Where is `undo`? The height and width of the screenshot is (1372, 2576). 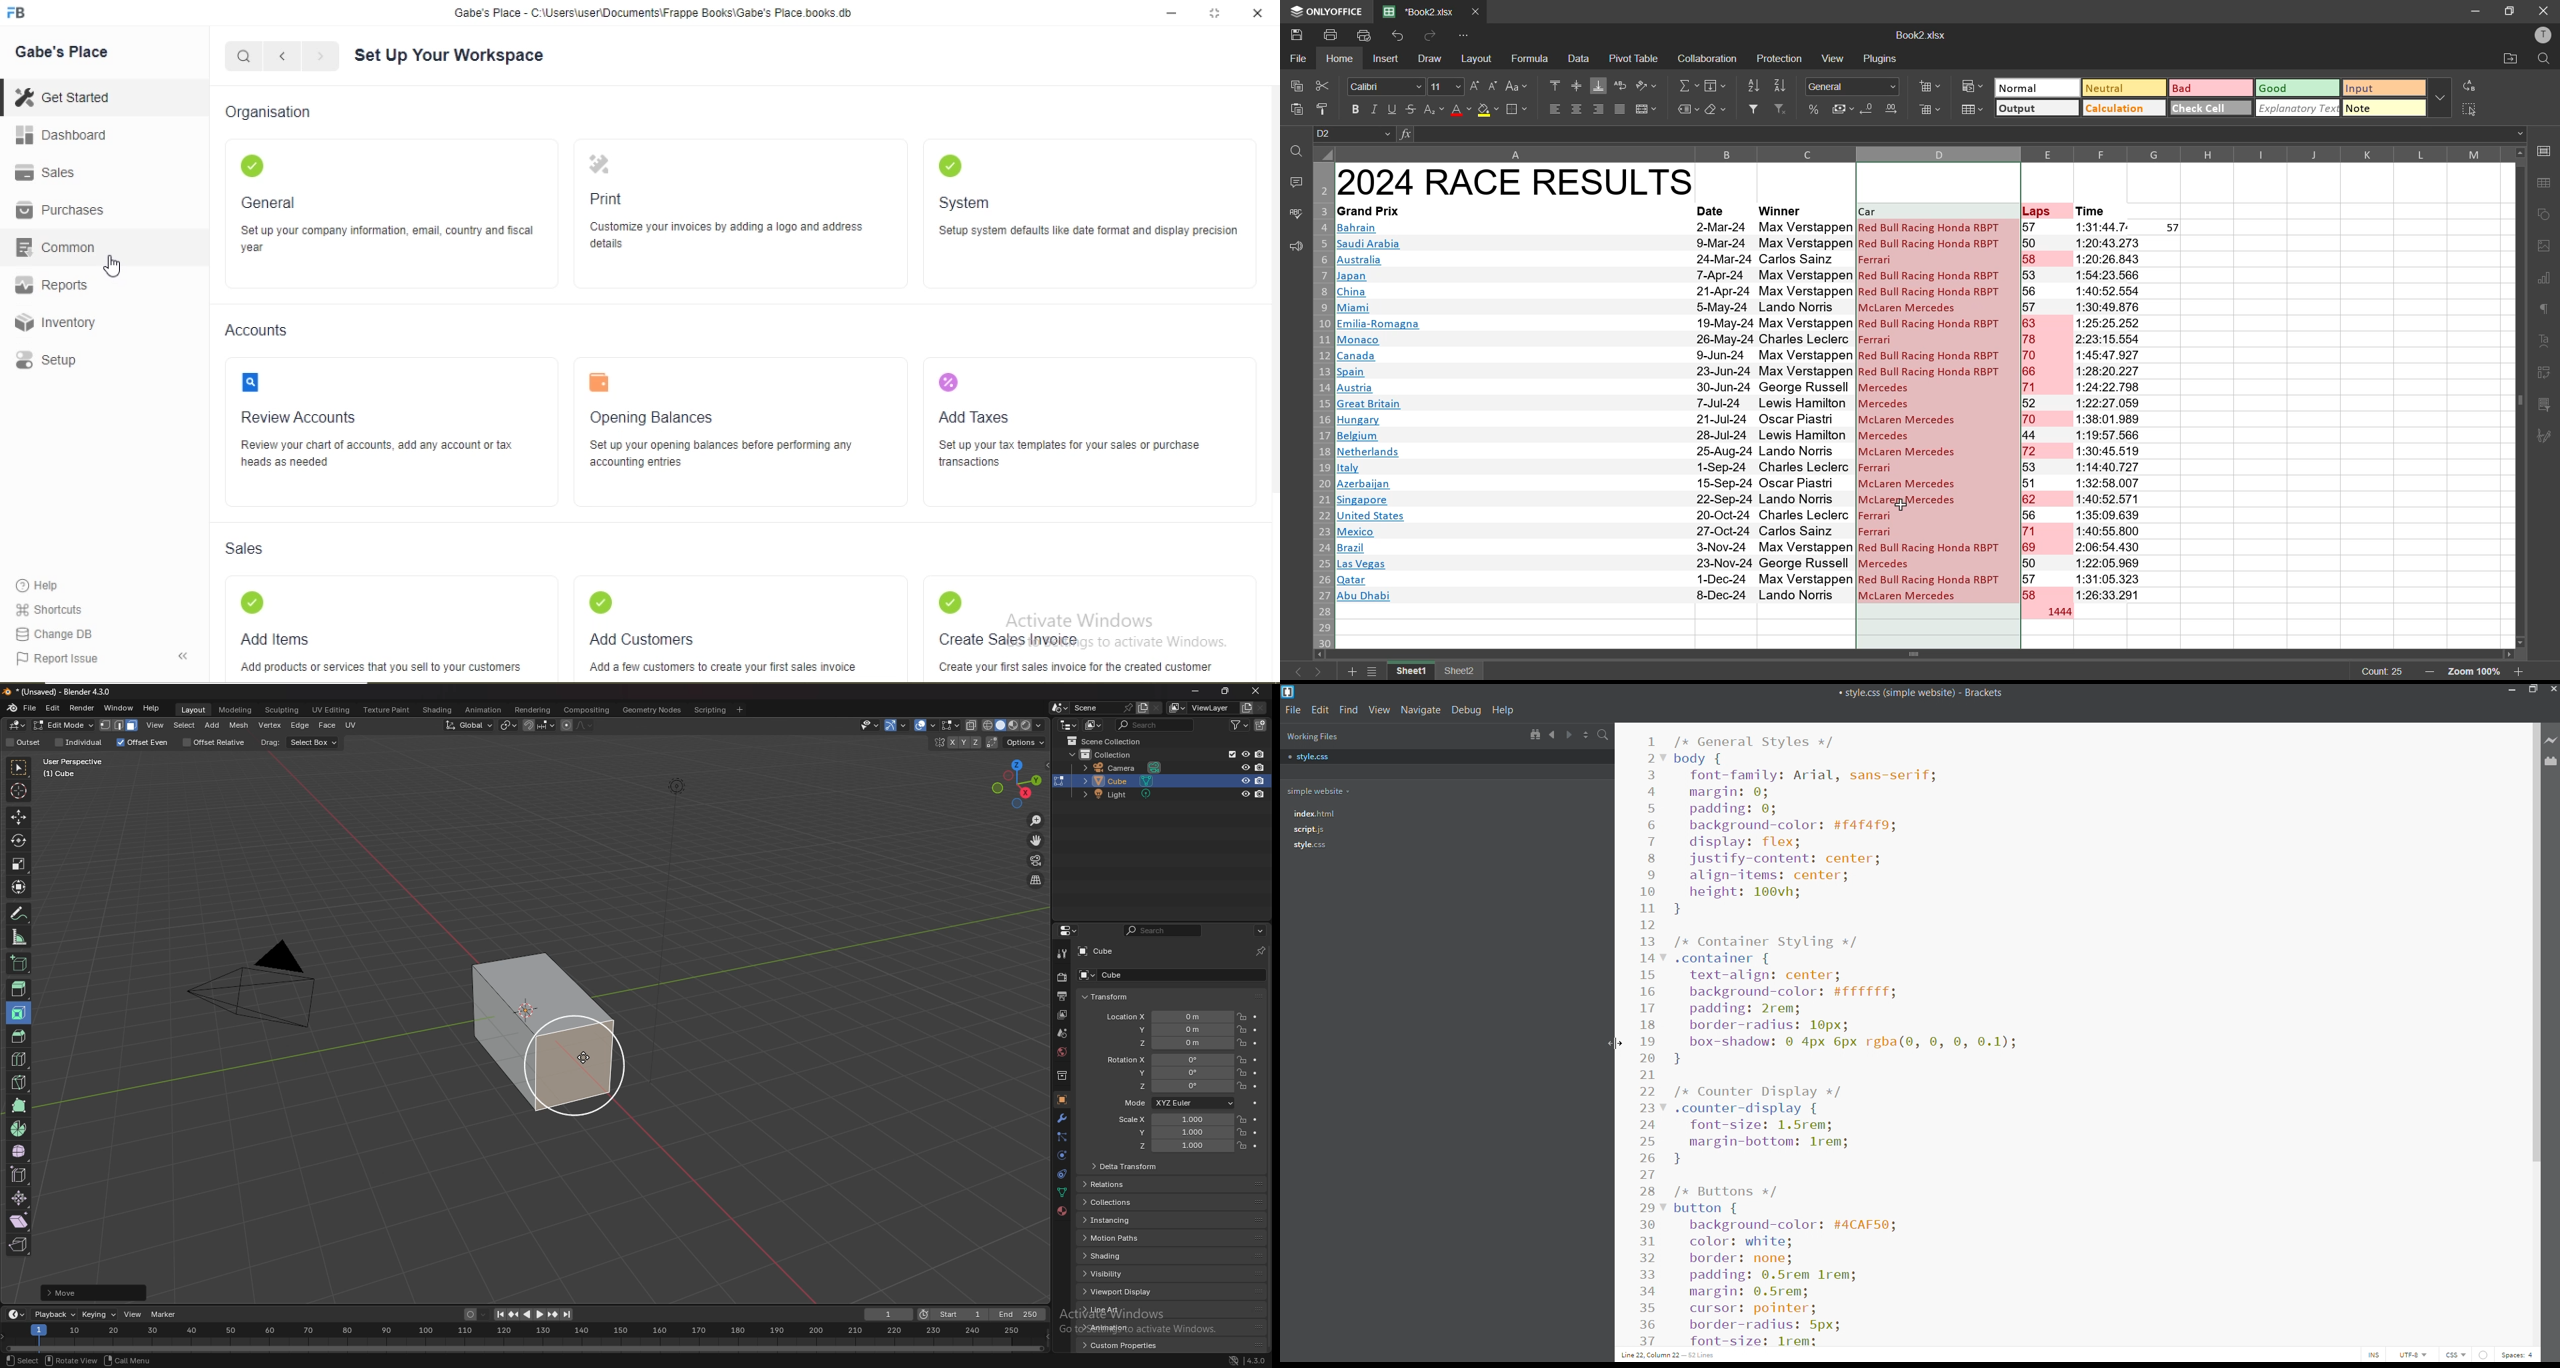 undo is located at coordinates (1401, 37).